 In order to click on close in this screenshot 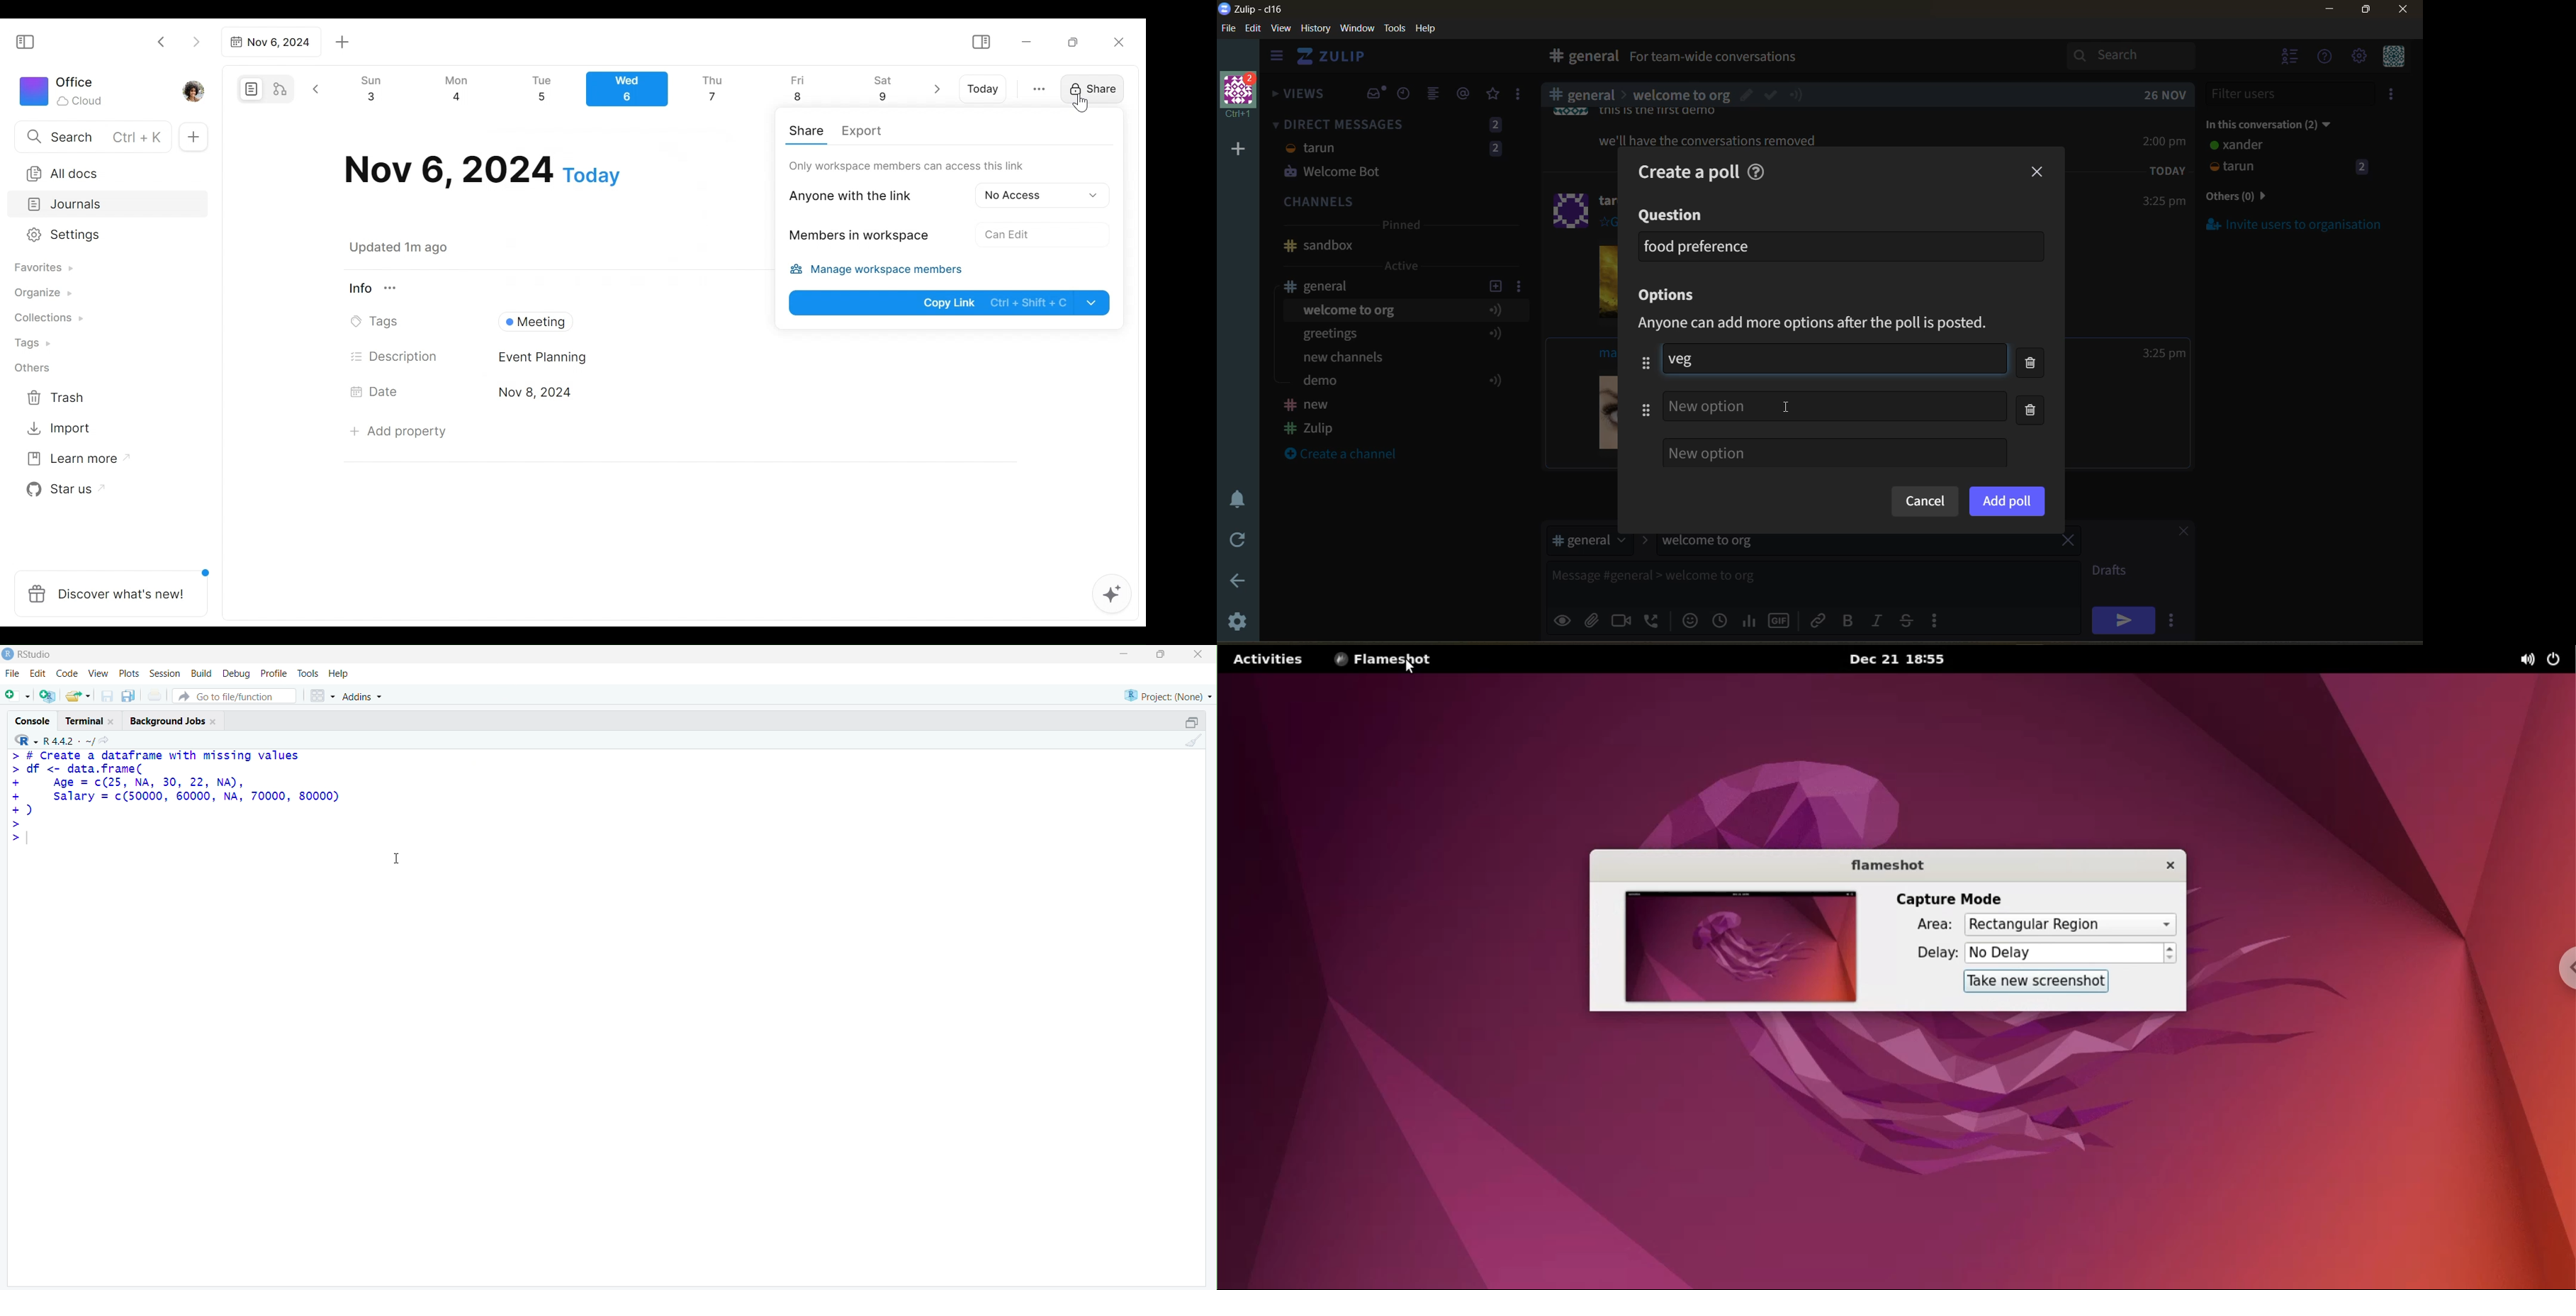, I will do `click(2405, 13)`.